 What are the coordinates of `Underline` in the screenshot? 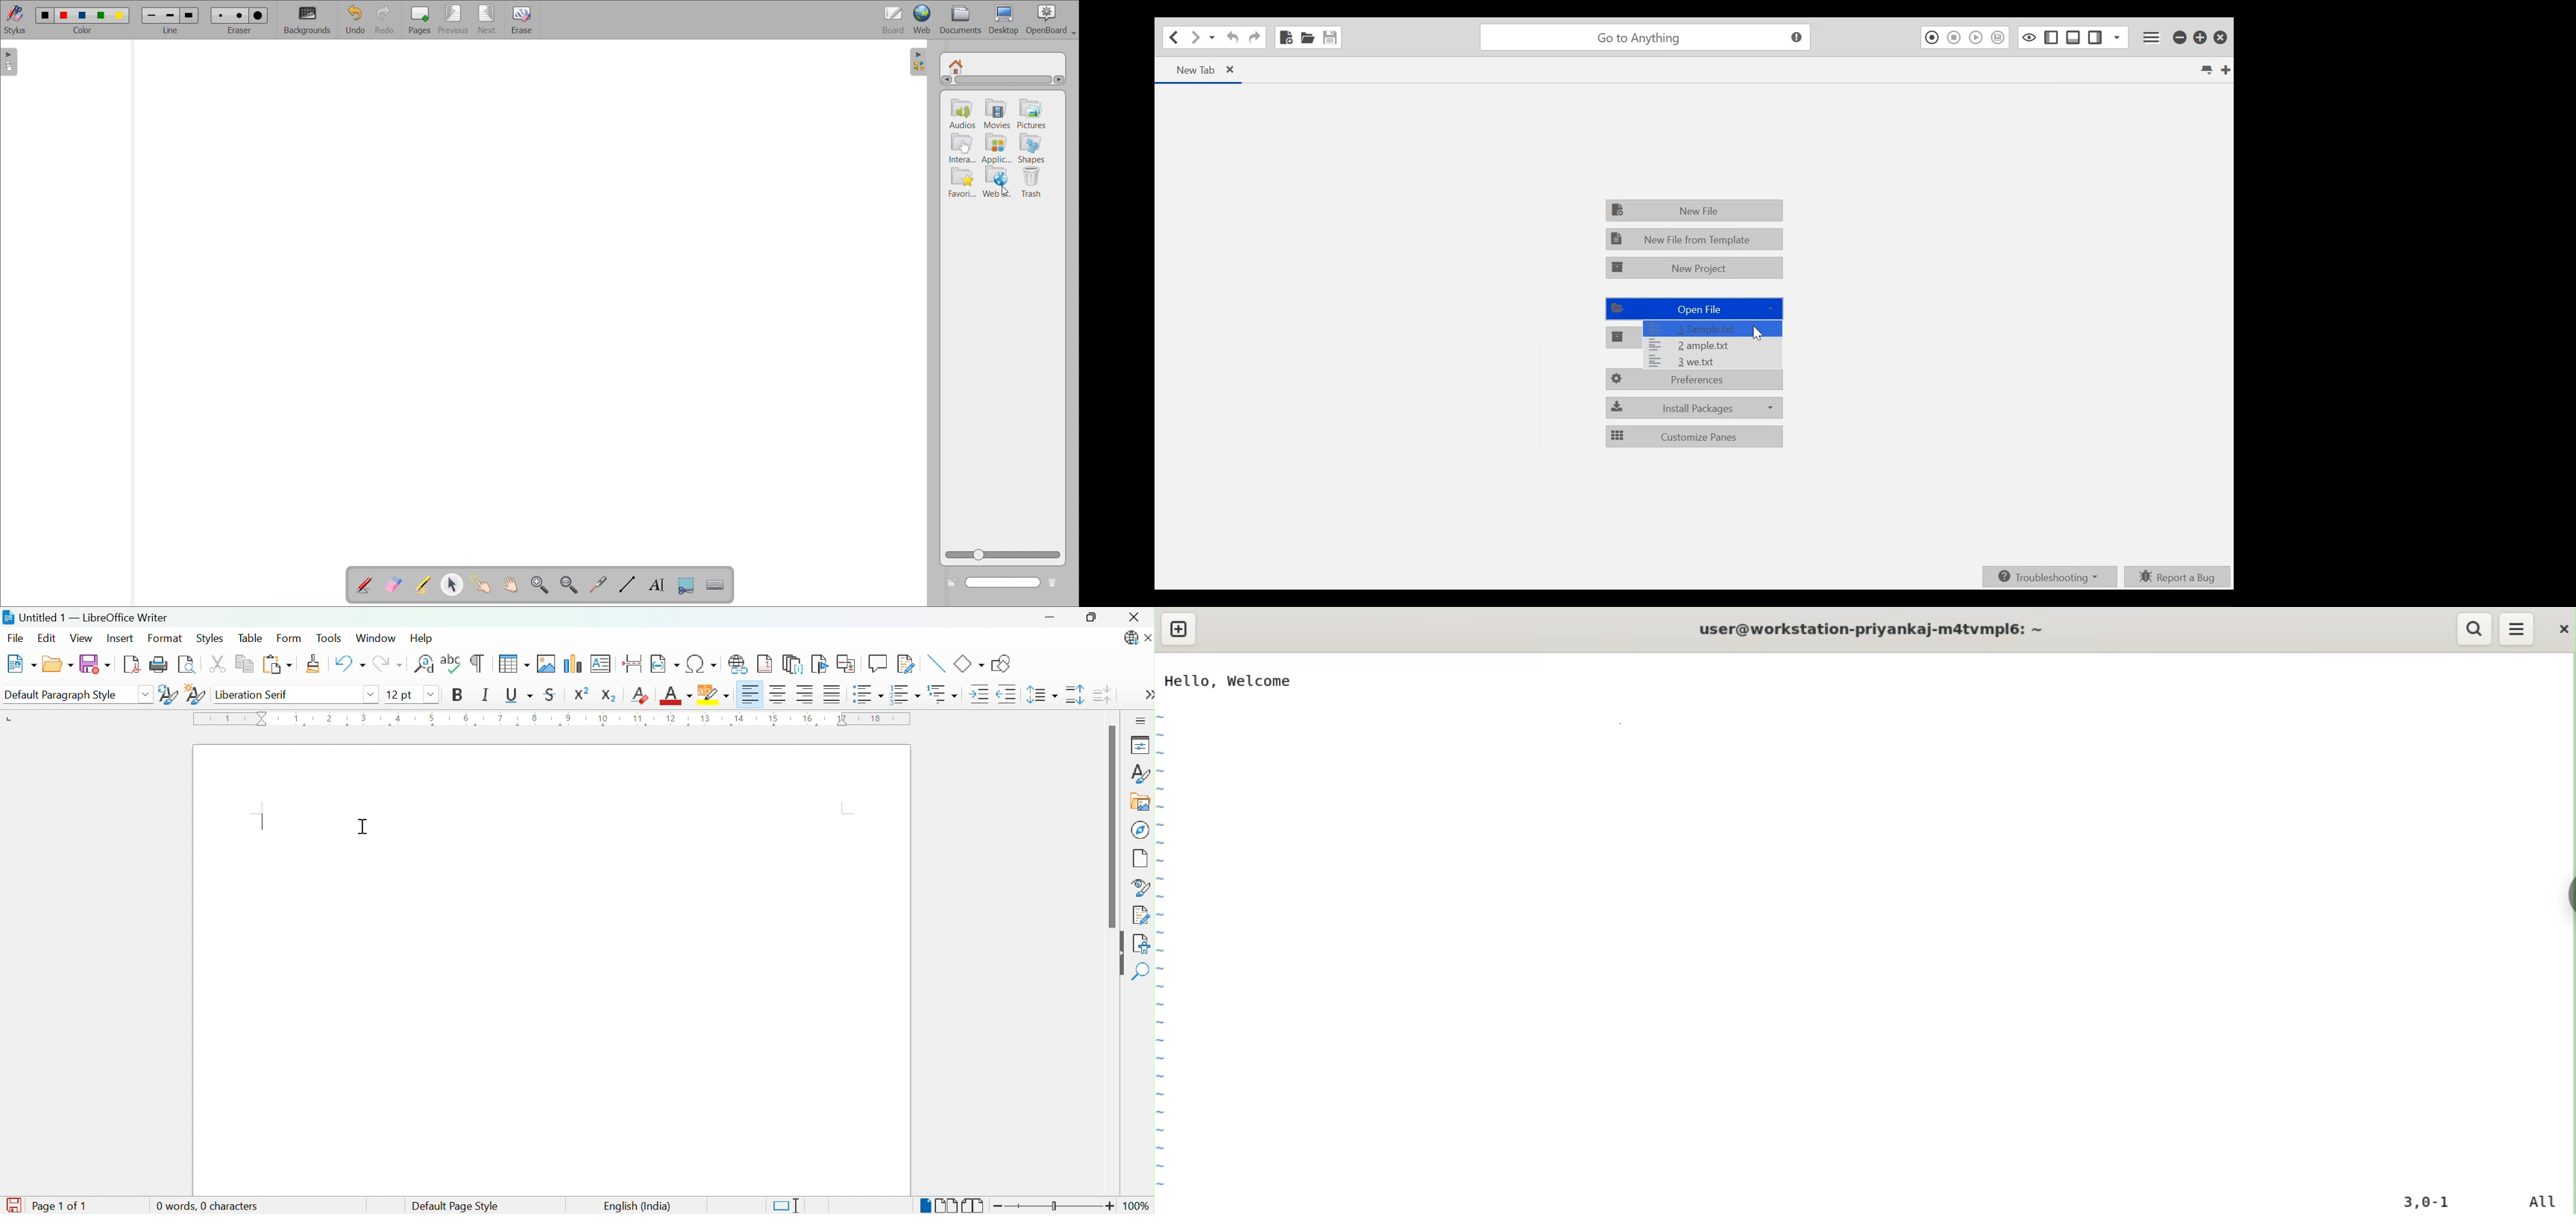 It's located at (519, 695).